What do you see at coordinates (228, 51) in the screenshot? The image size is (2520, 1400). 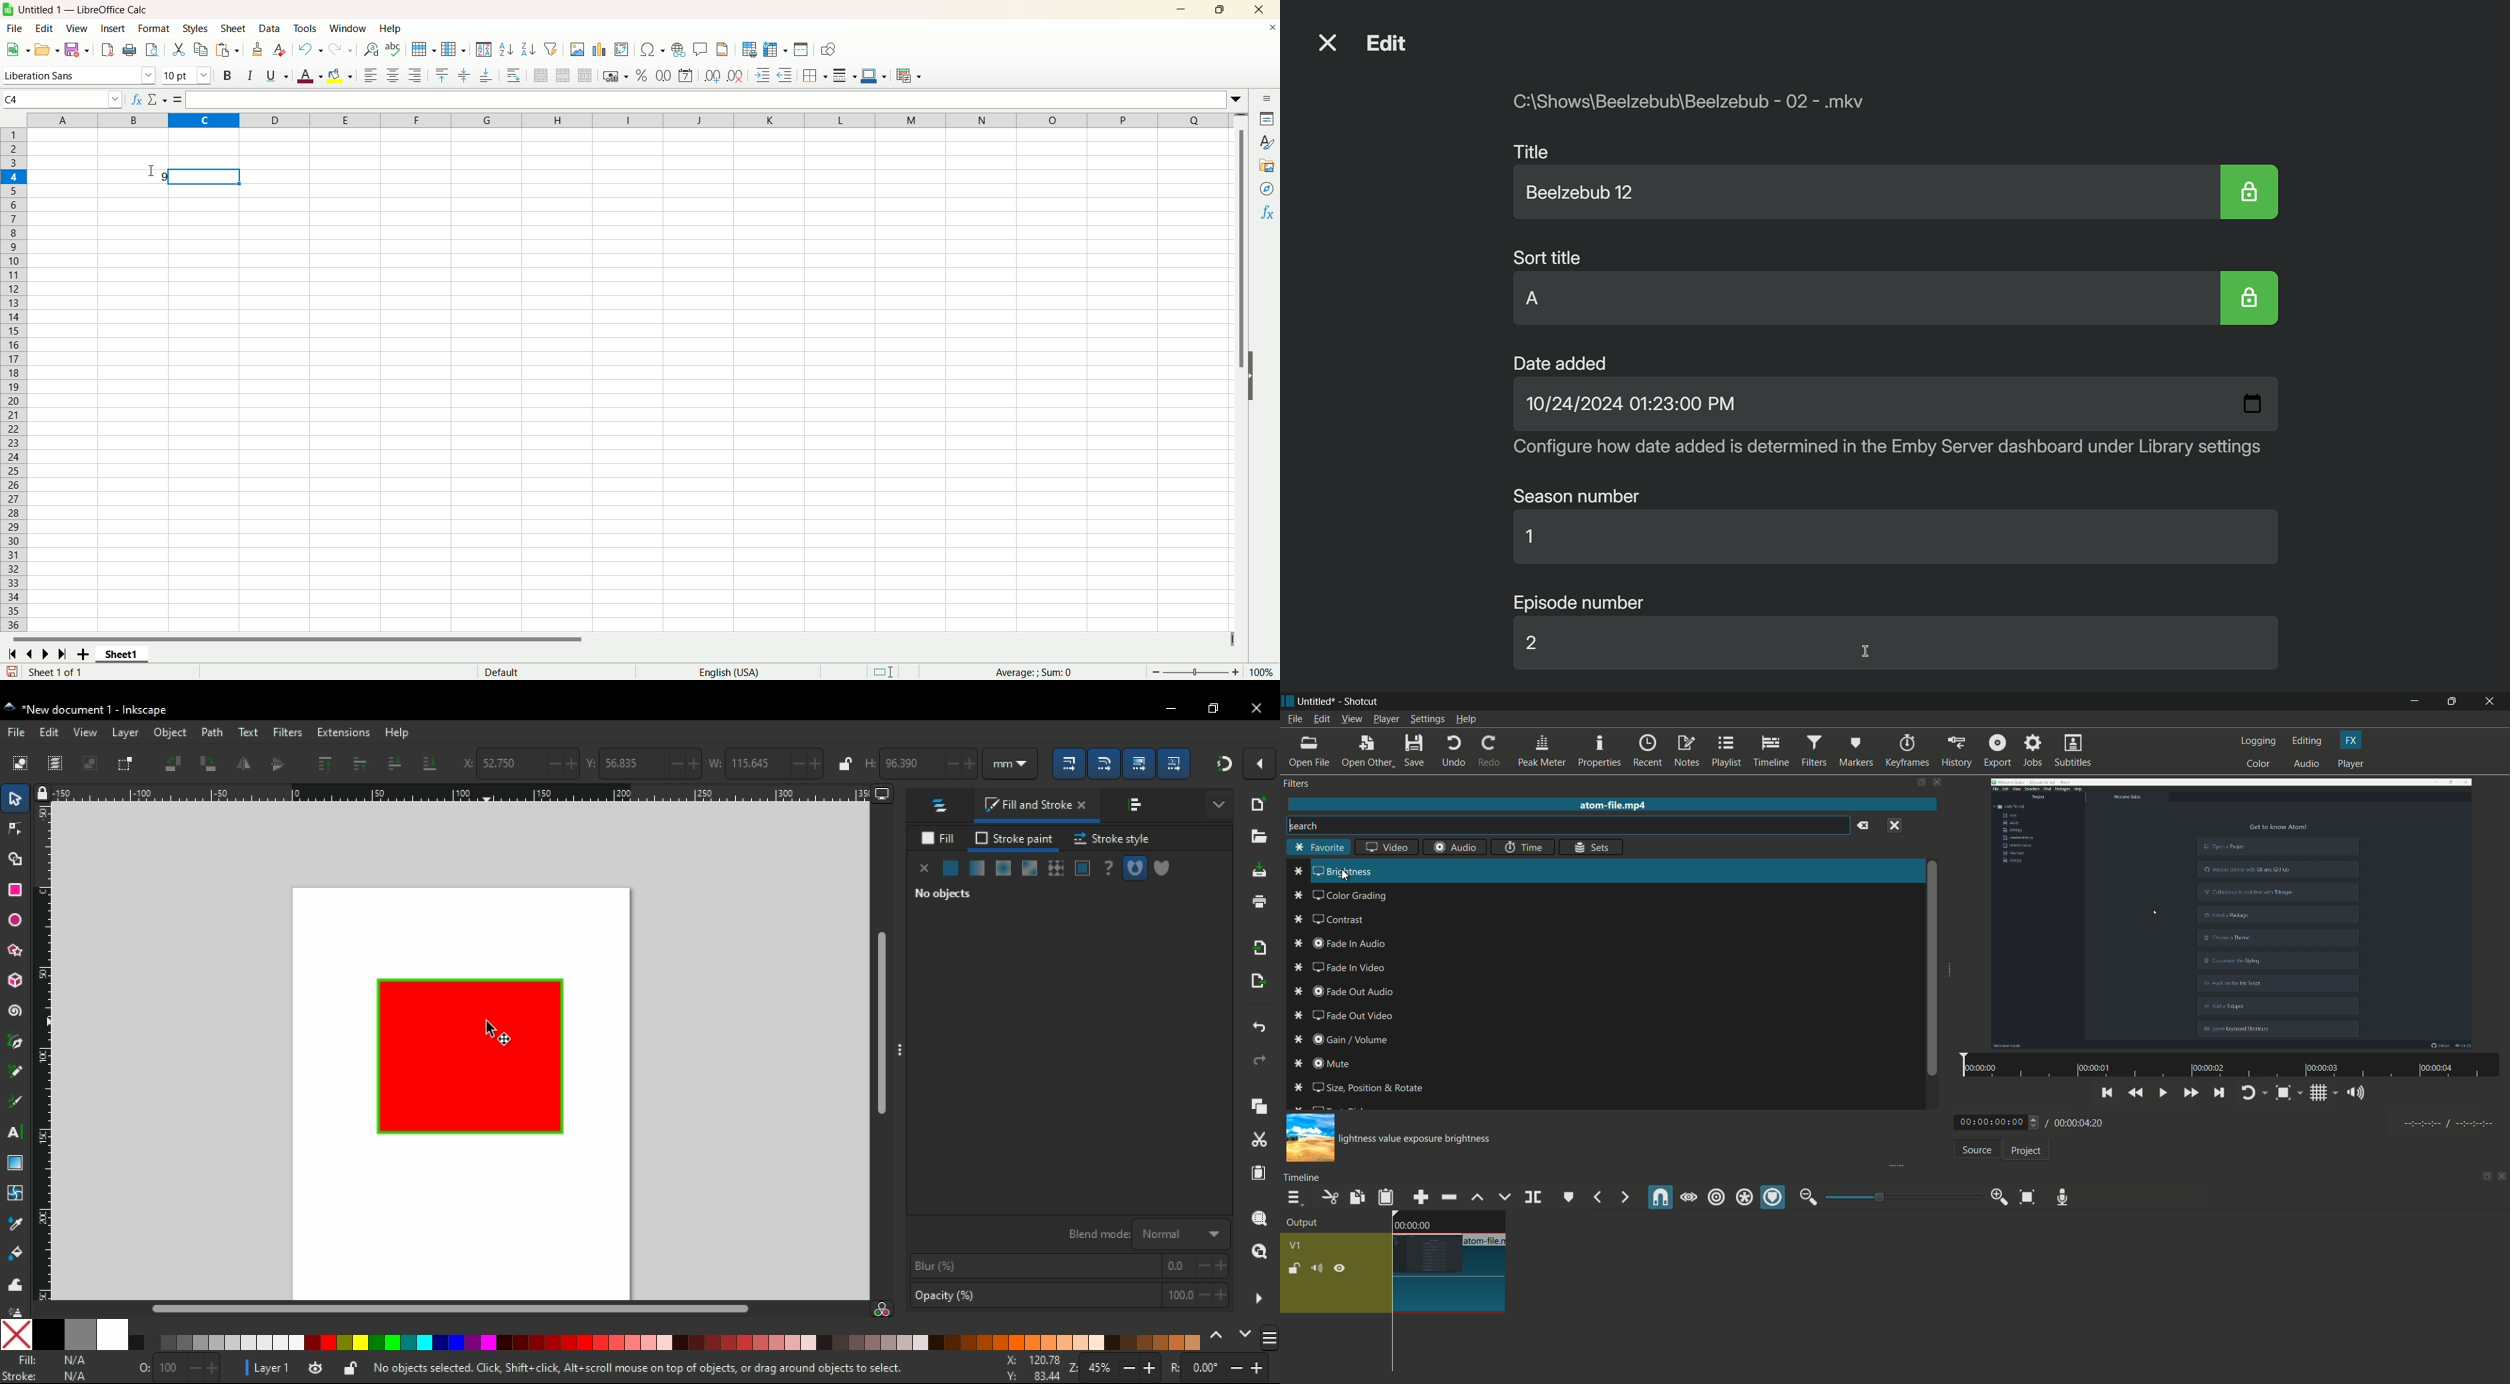 I see `paste` at bounding box center [228, 51].